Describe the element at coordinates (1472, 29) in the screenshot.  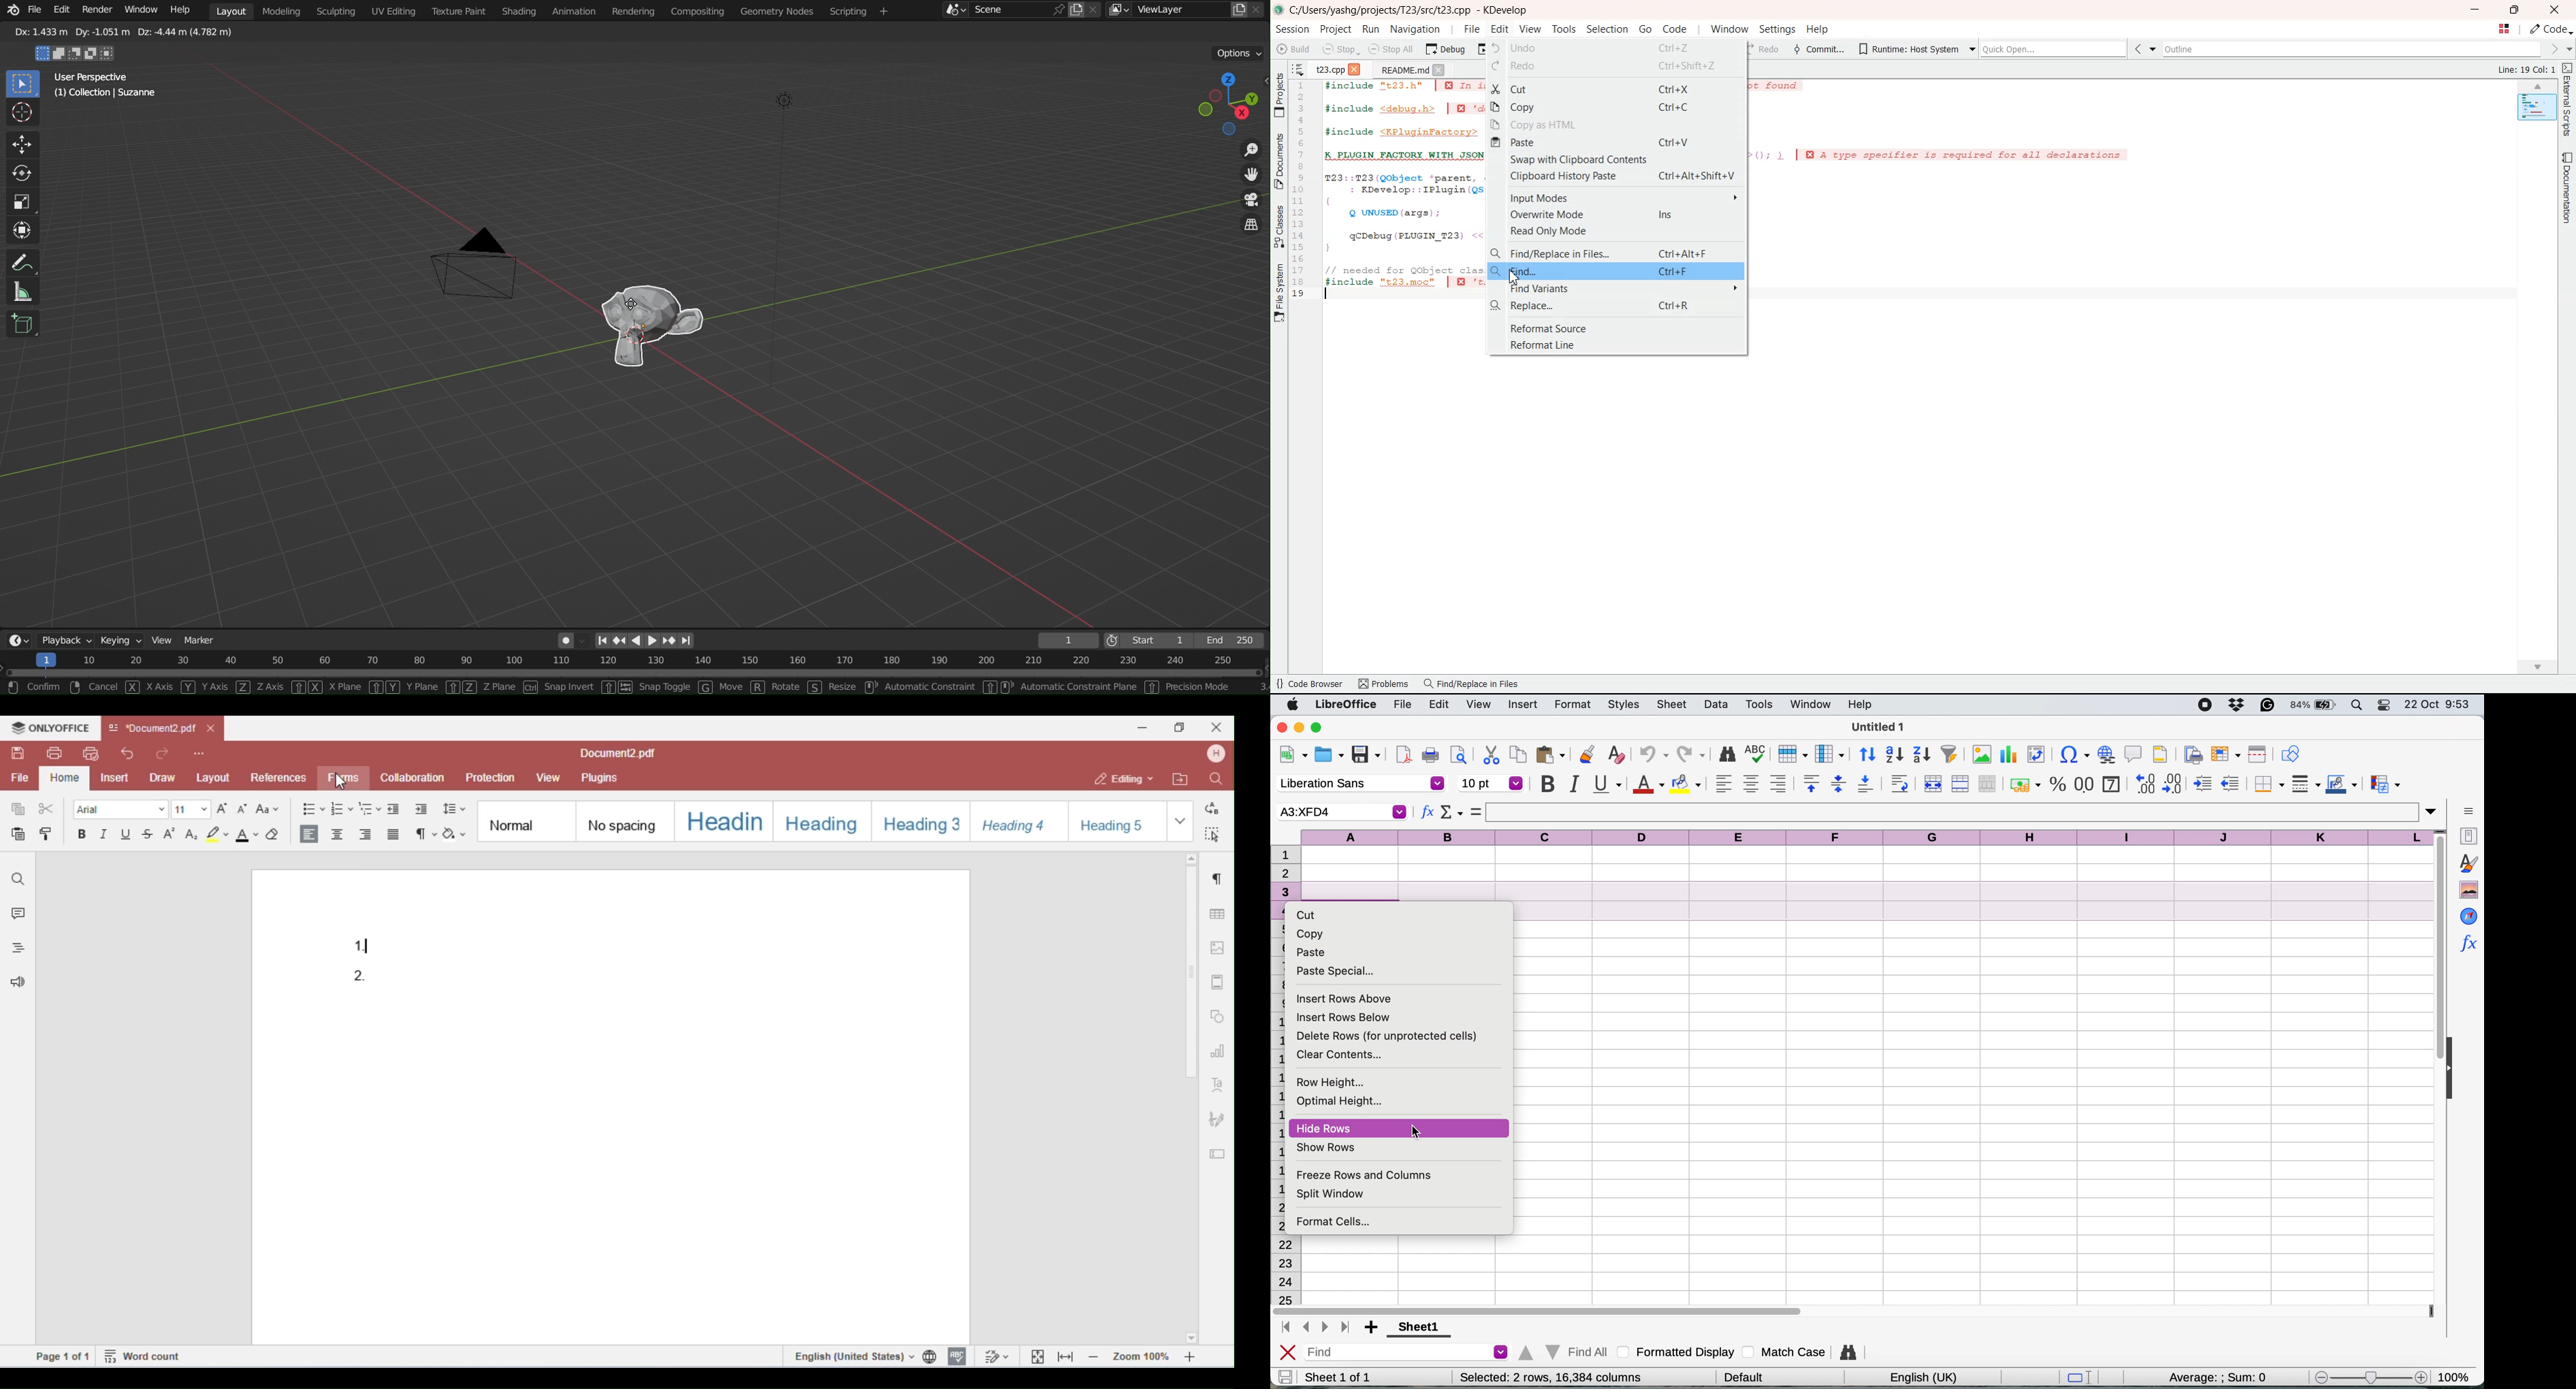
I see `File` at that location.